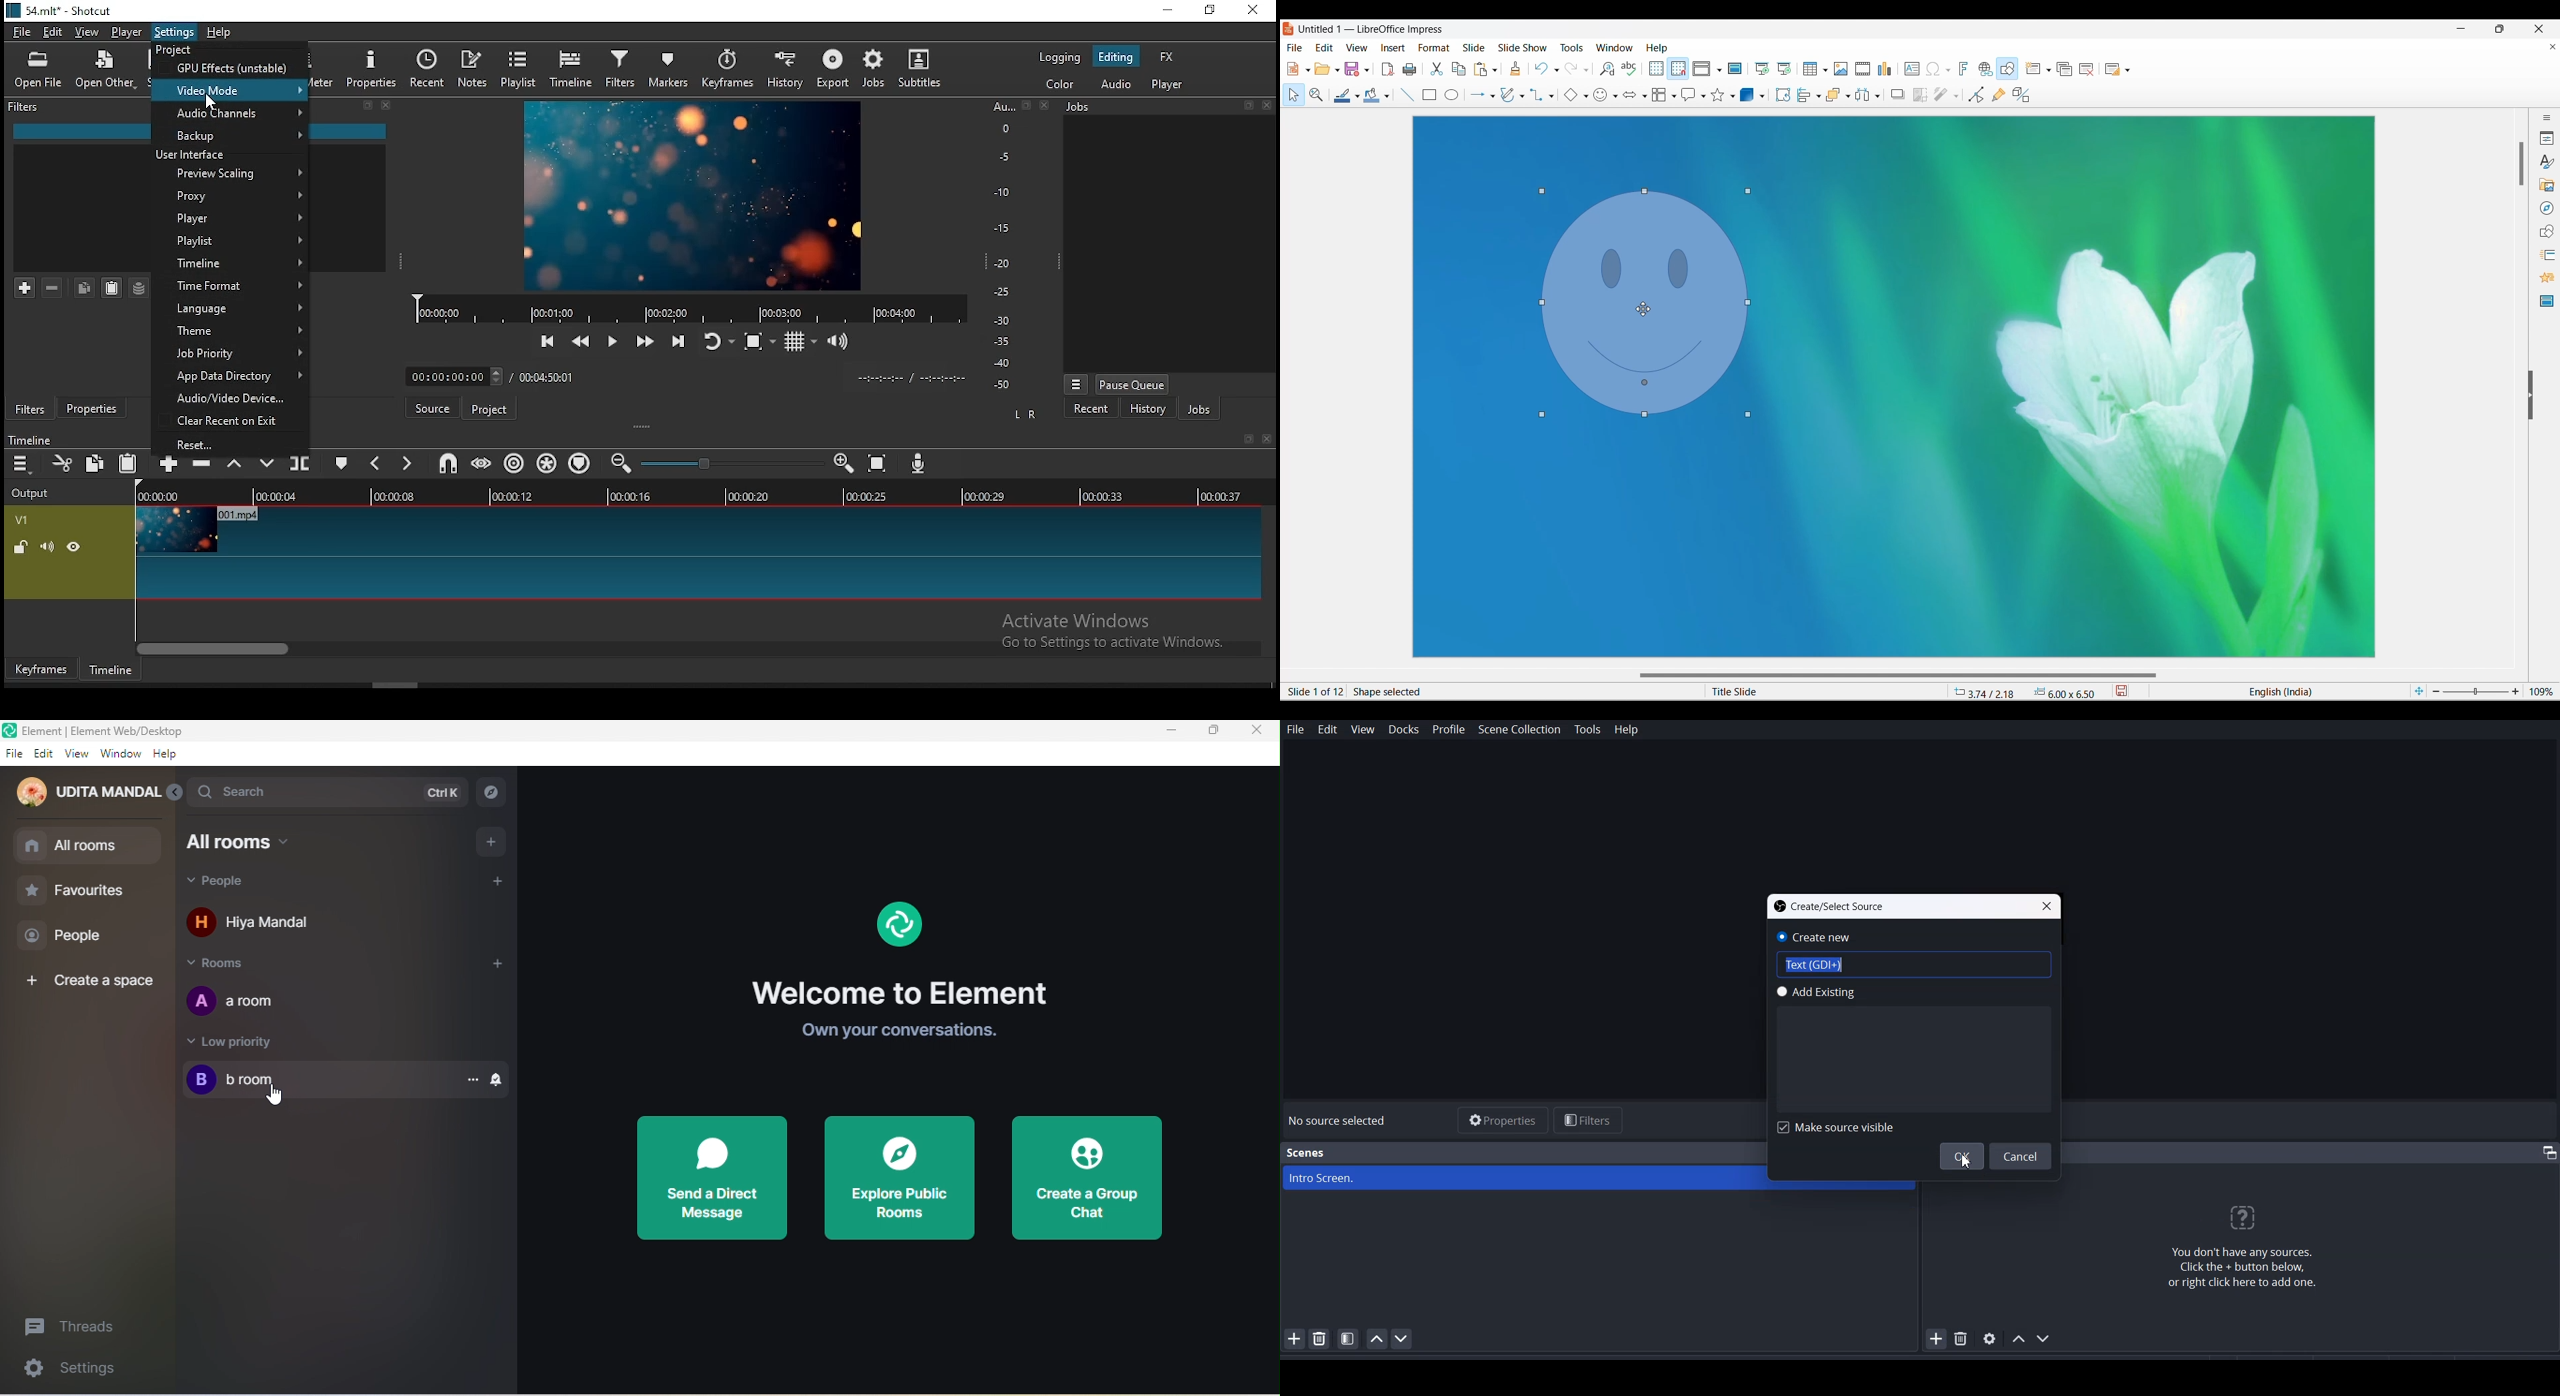 The width and height of the screenshot is (2576, 1400). What do you see at coordinates (880, 463) in the screenshot?
I see `zoom timeline to fit` at bounding box center [880, 463].